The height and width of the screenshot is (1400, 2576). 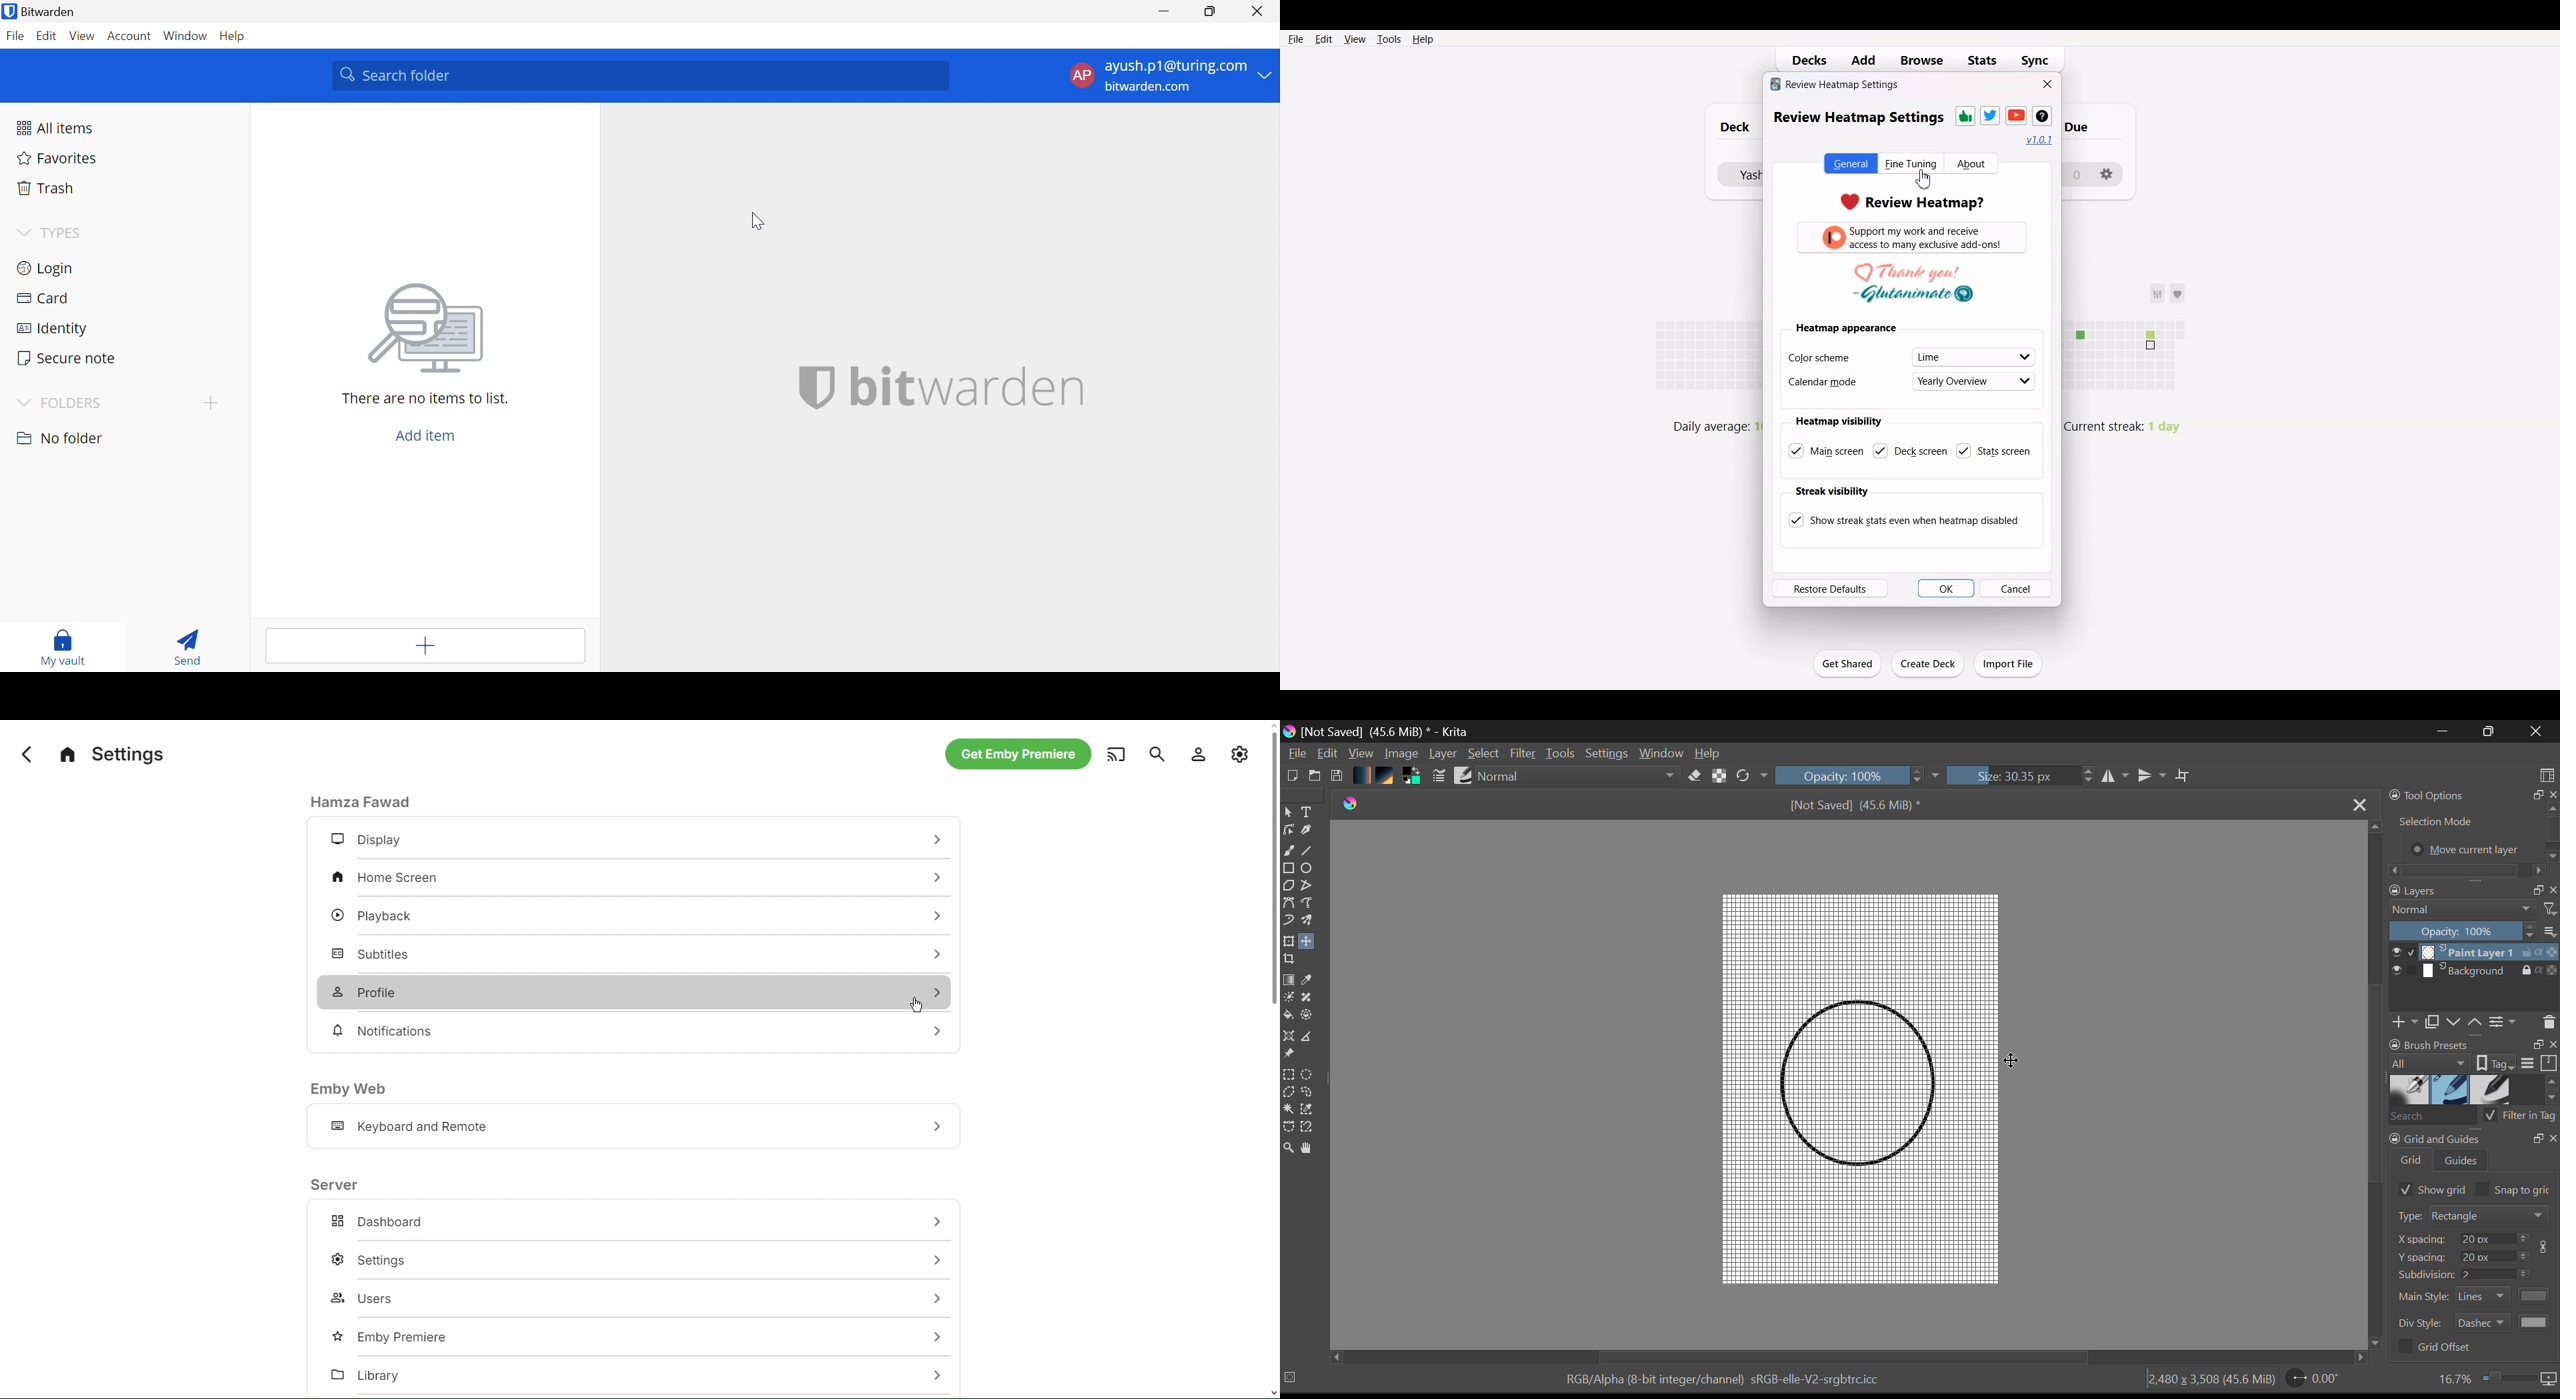 What do you see at coordinates (1307, 811) in the screenshot?
I see `Text` at bounding box center [1307, 811].